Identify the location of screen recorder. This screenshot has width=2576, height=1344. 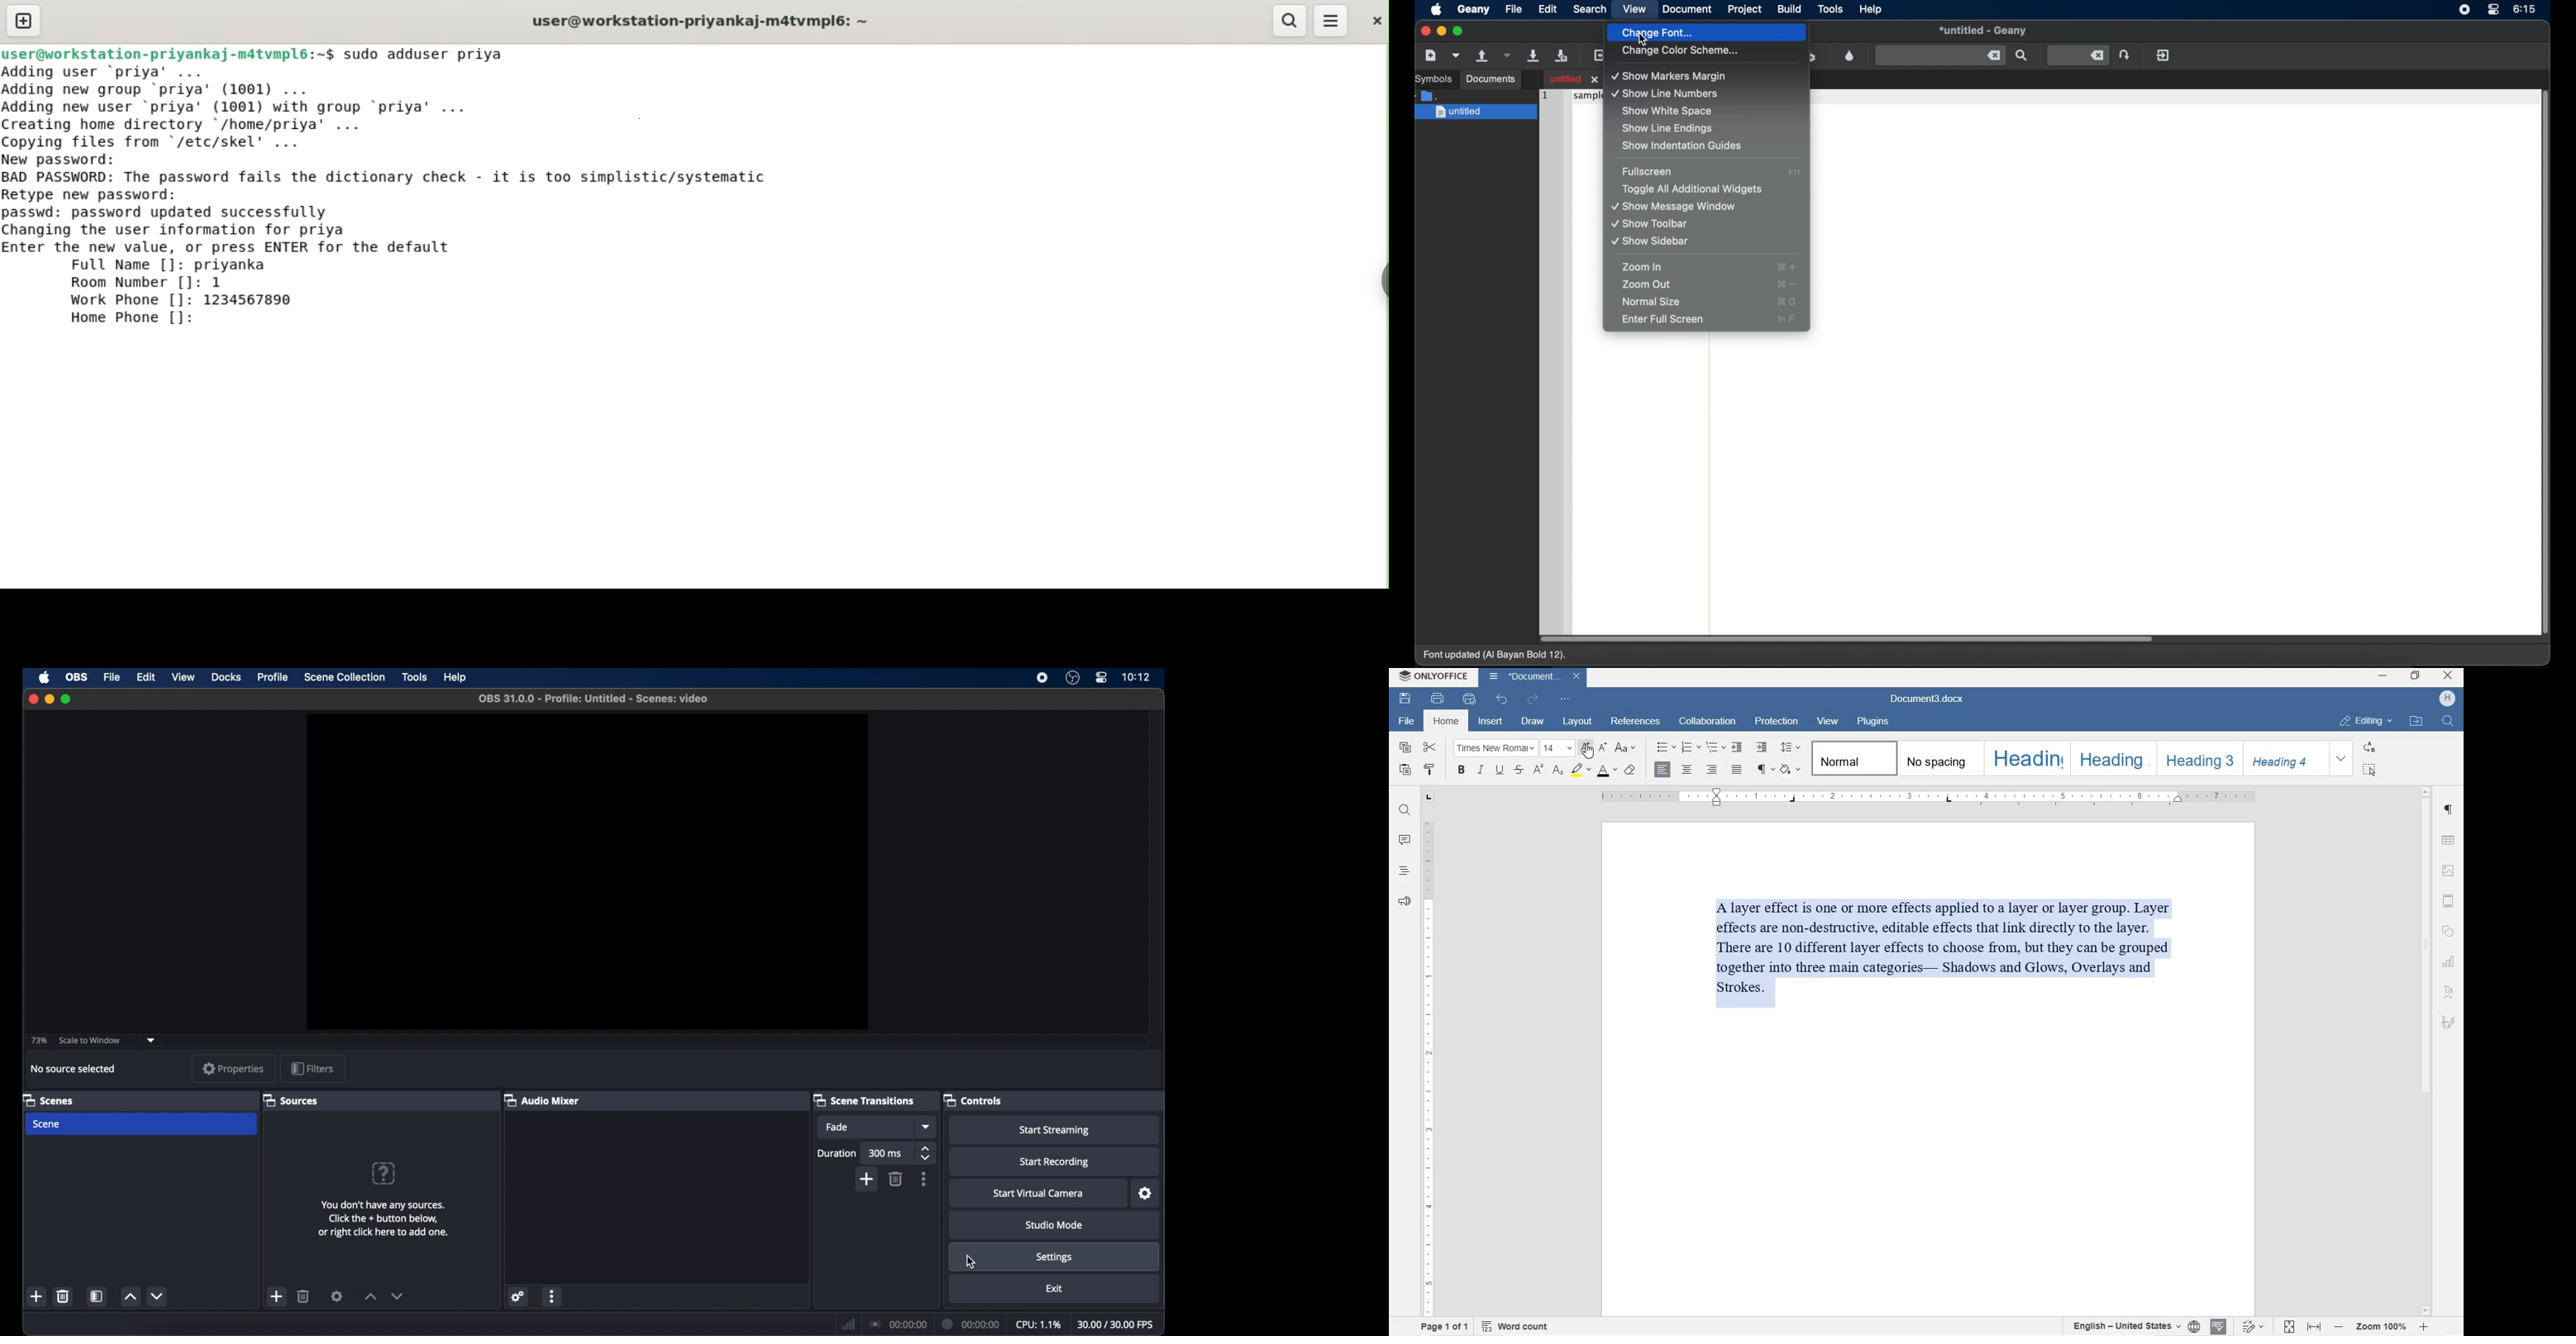
(1042, 678).